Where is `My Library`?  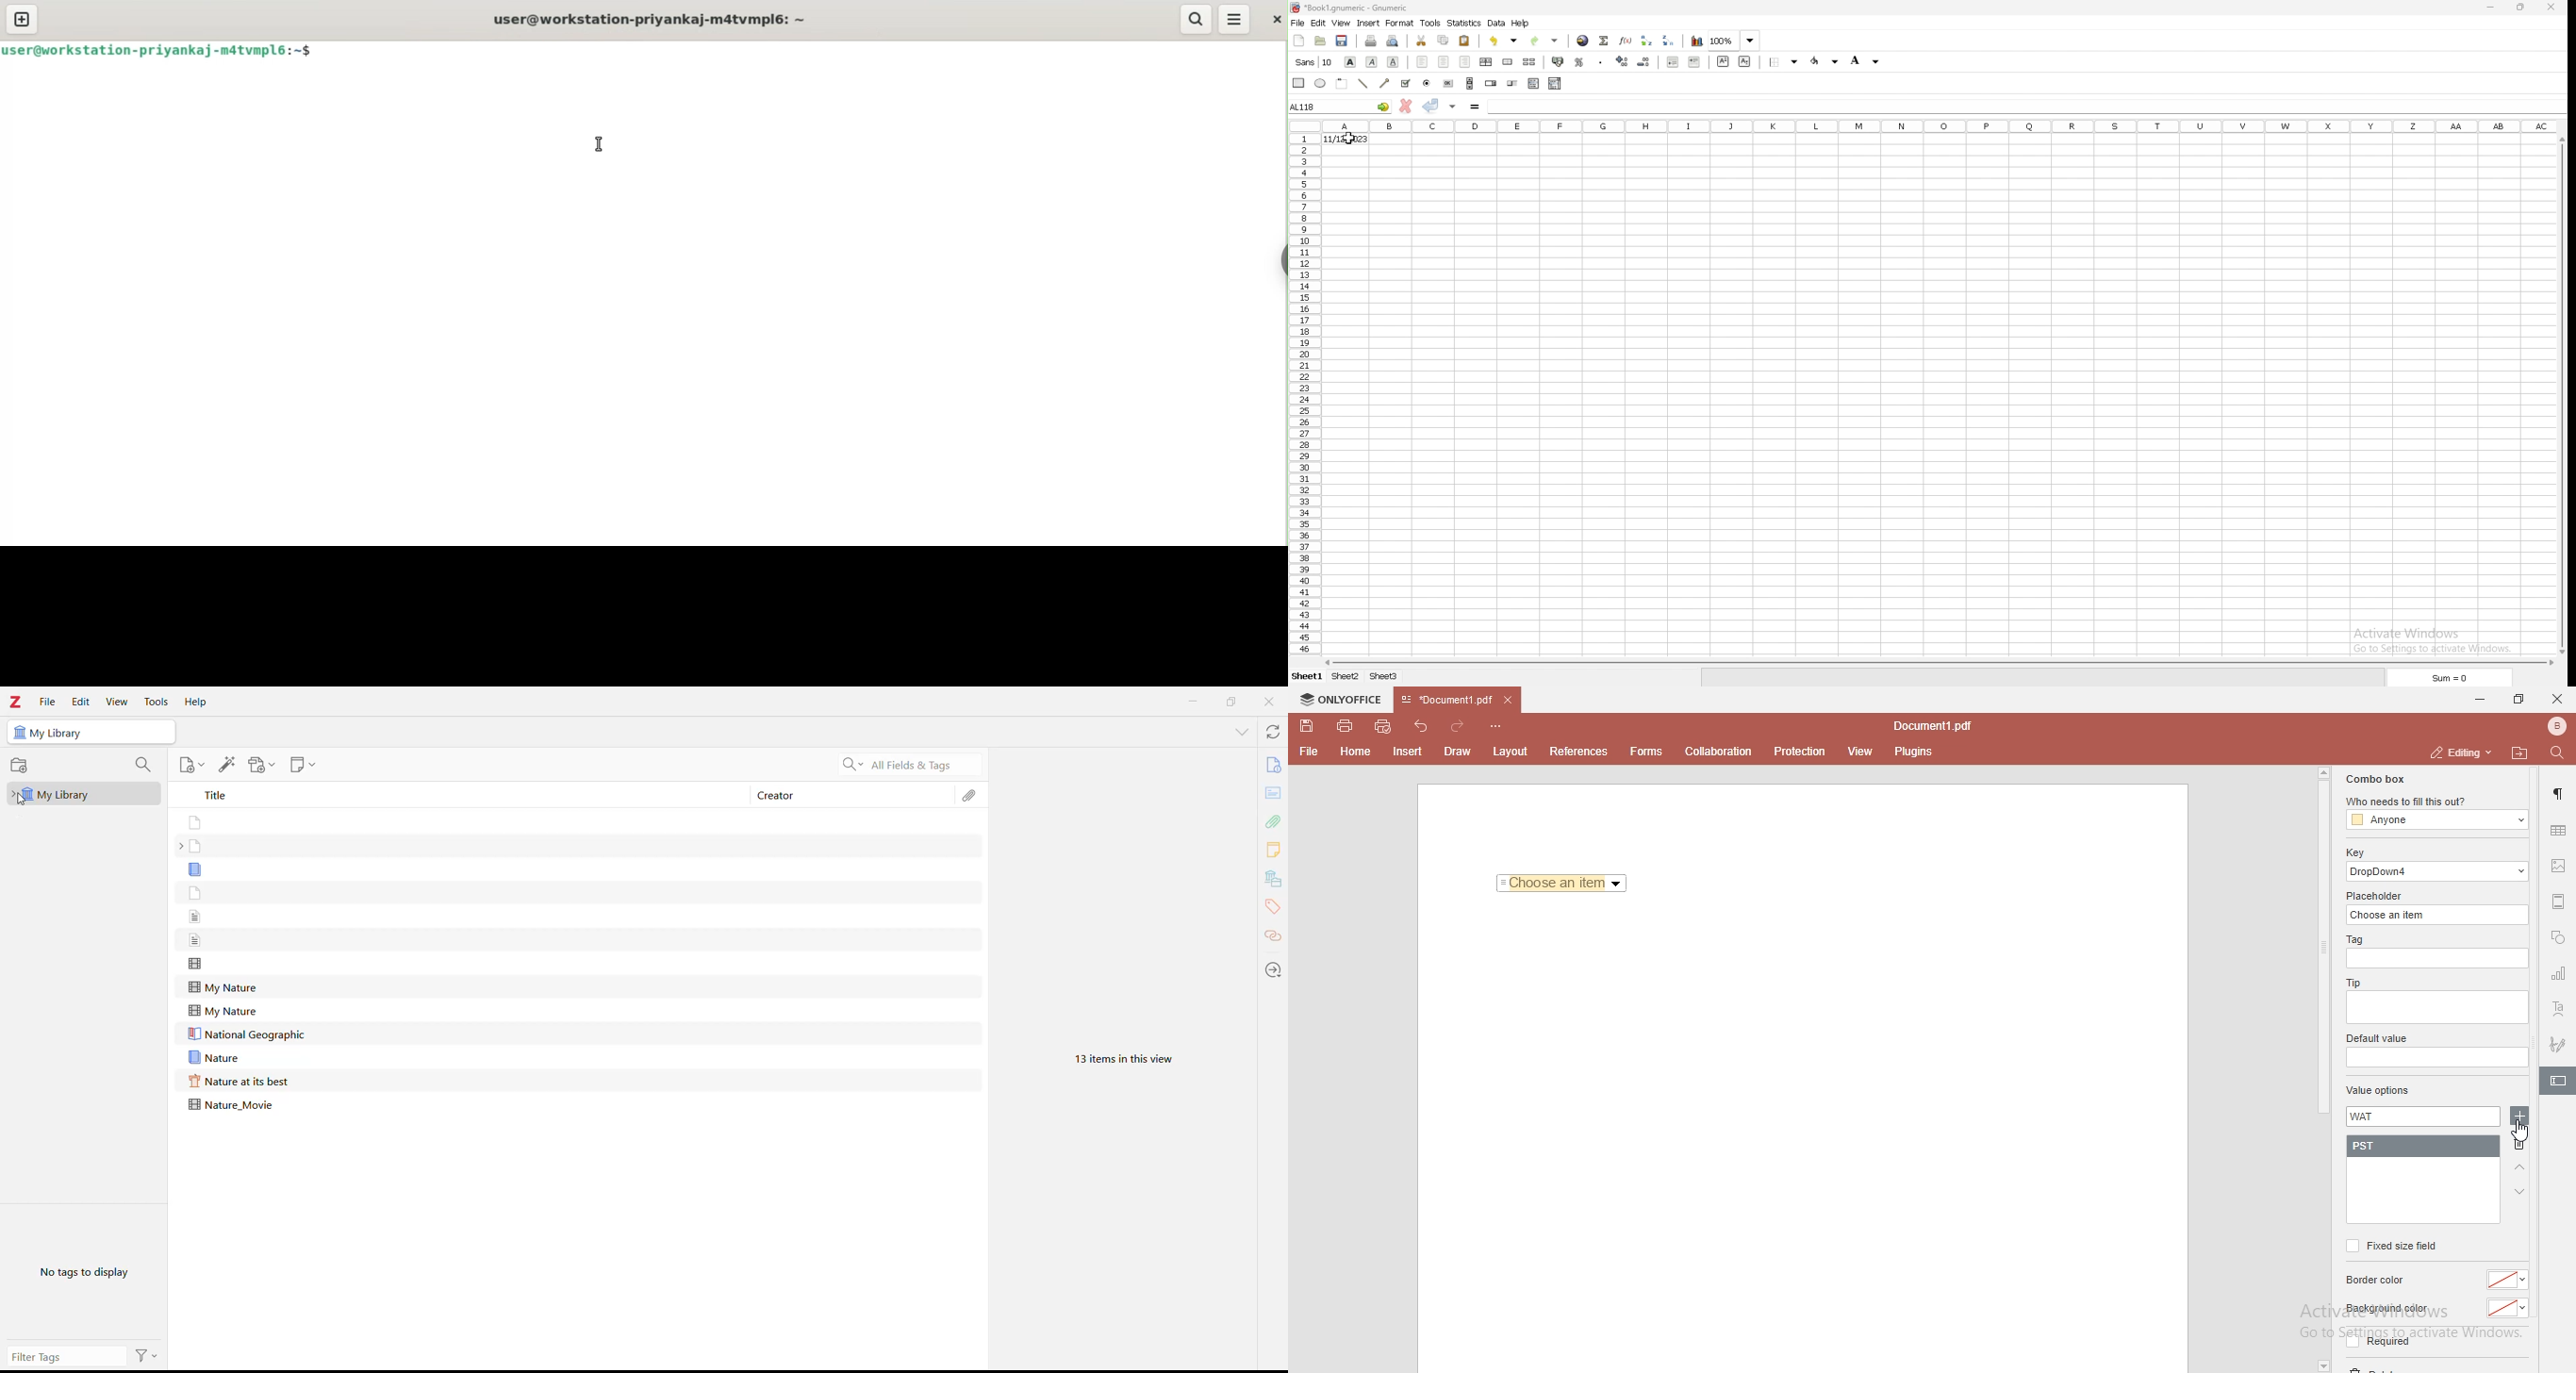
My Library is located at coordinates (62, 735).